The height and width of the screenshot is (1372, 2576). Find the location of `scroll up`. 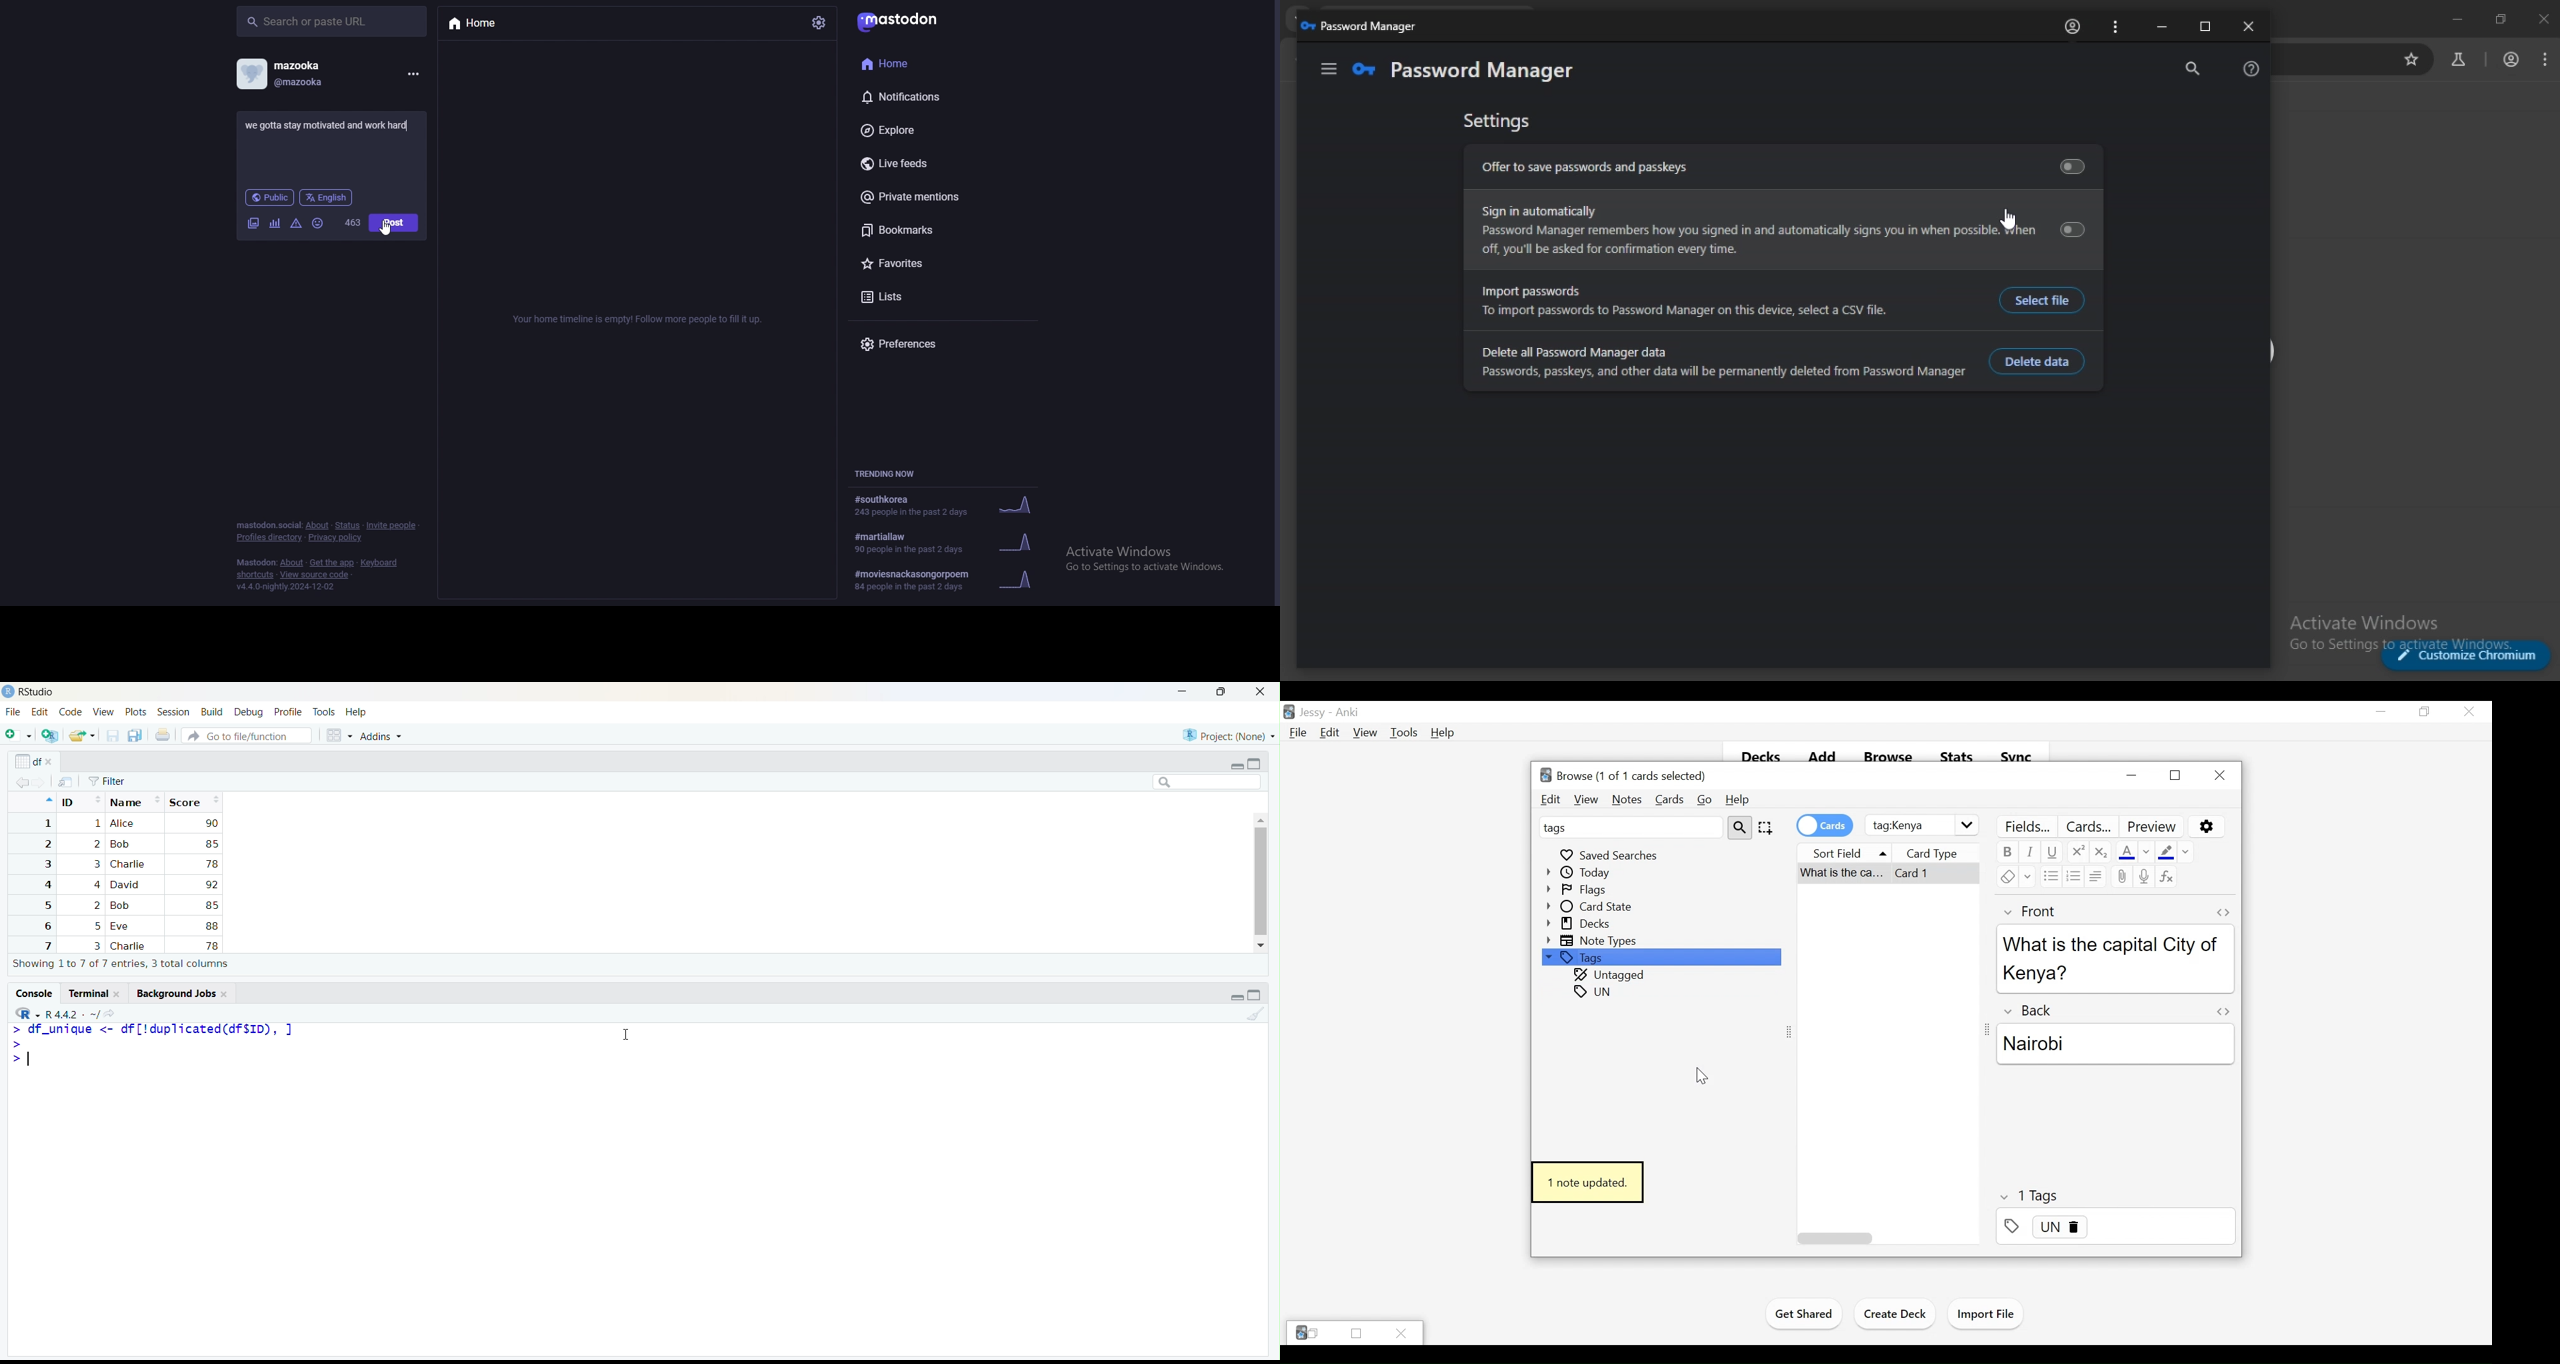

scroll up is located at coordinates (1260, 819).